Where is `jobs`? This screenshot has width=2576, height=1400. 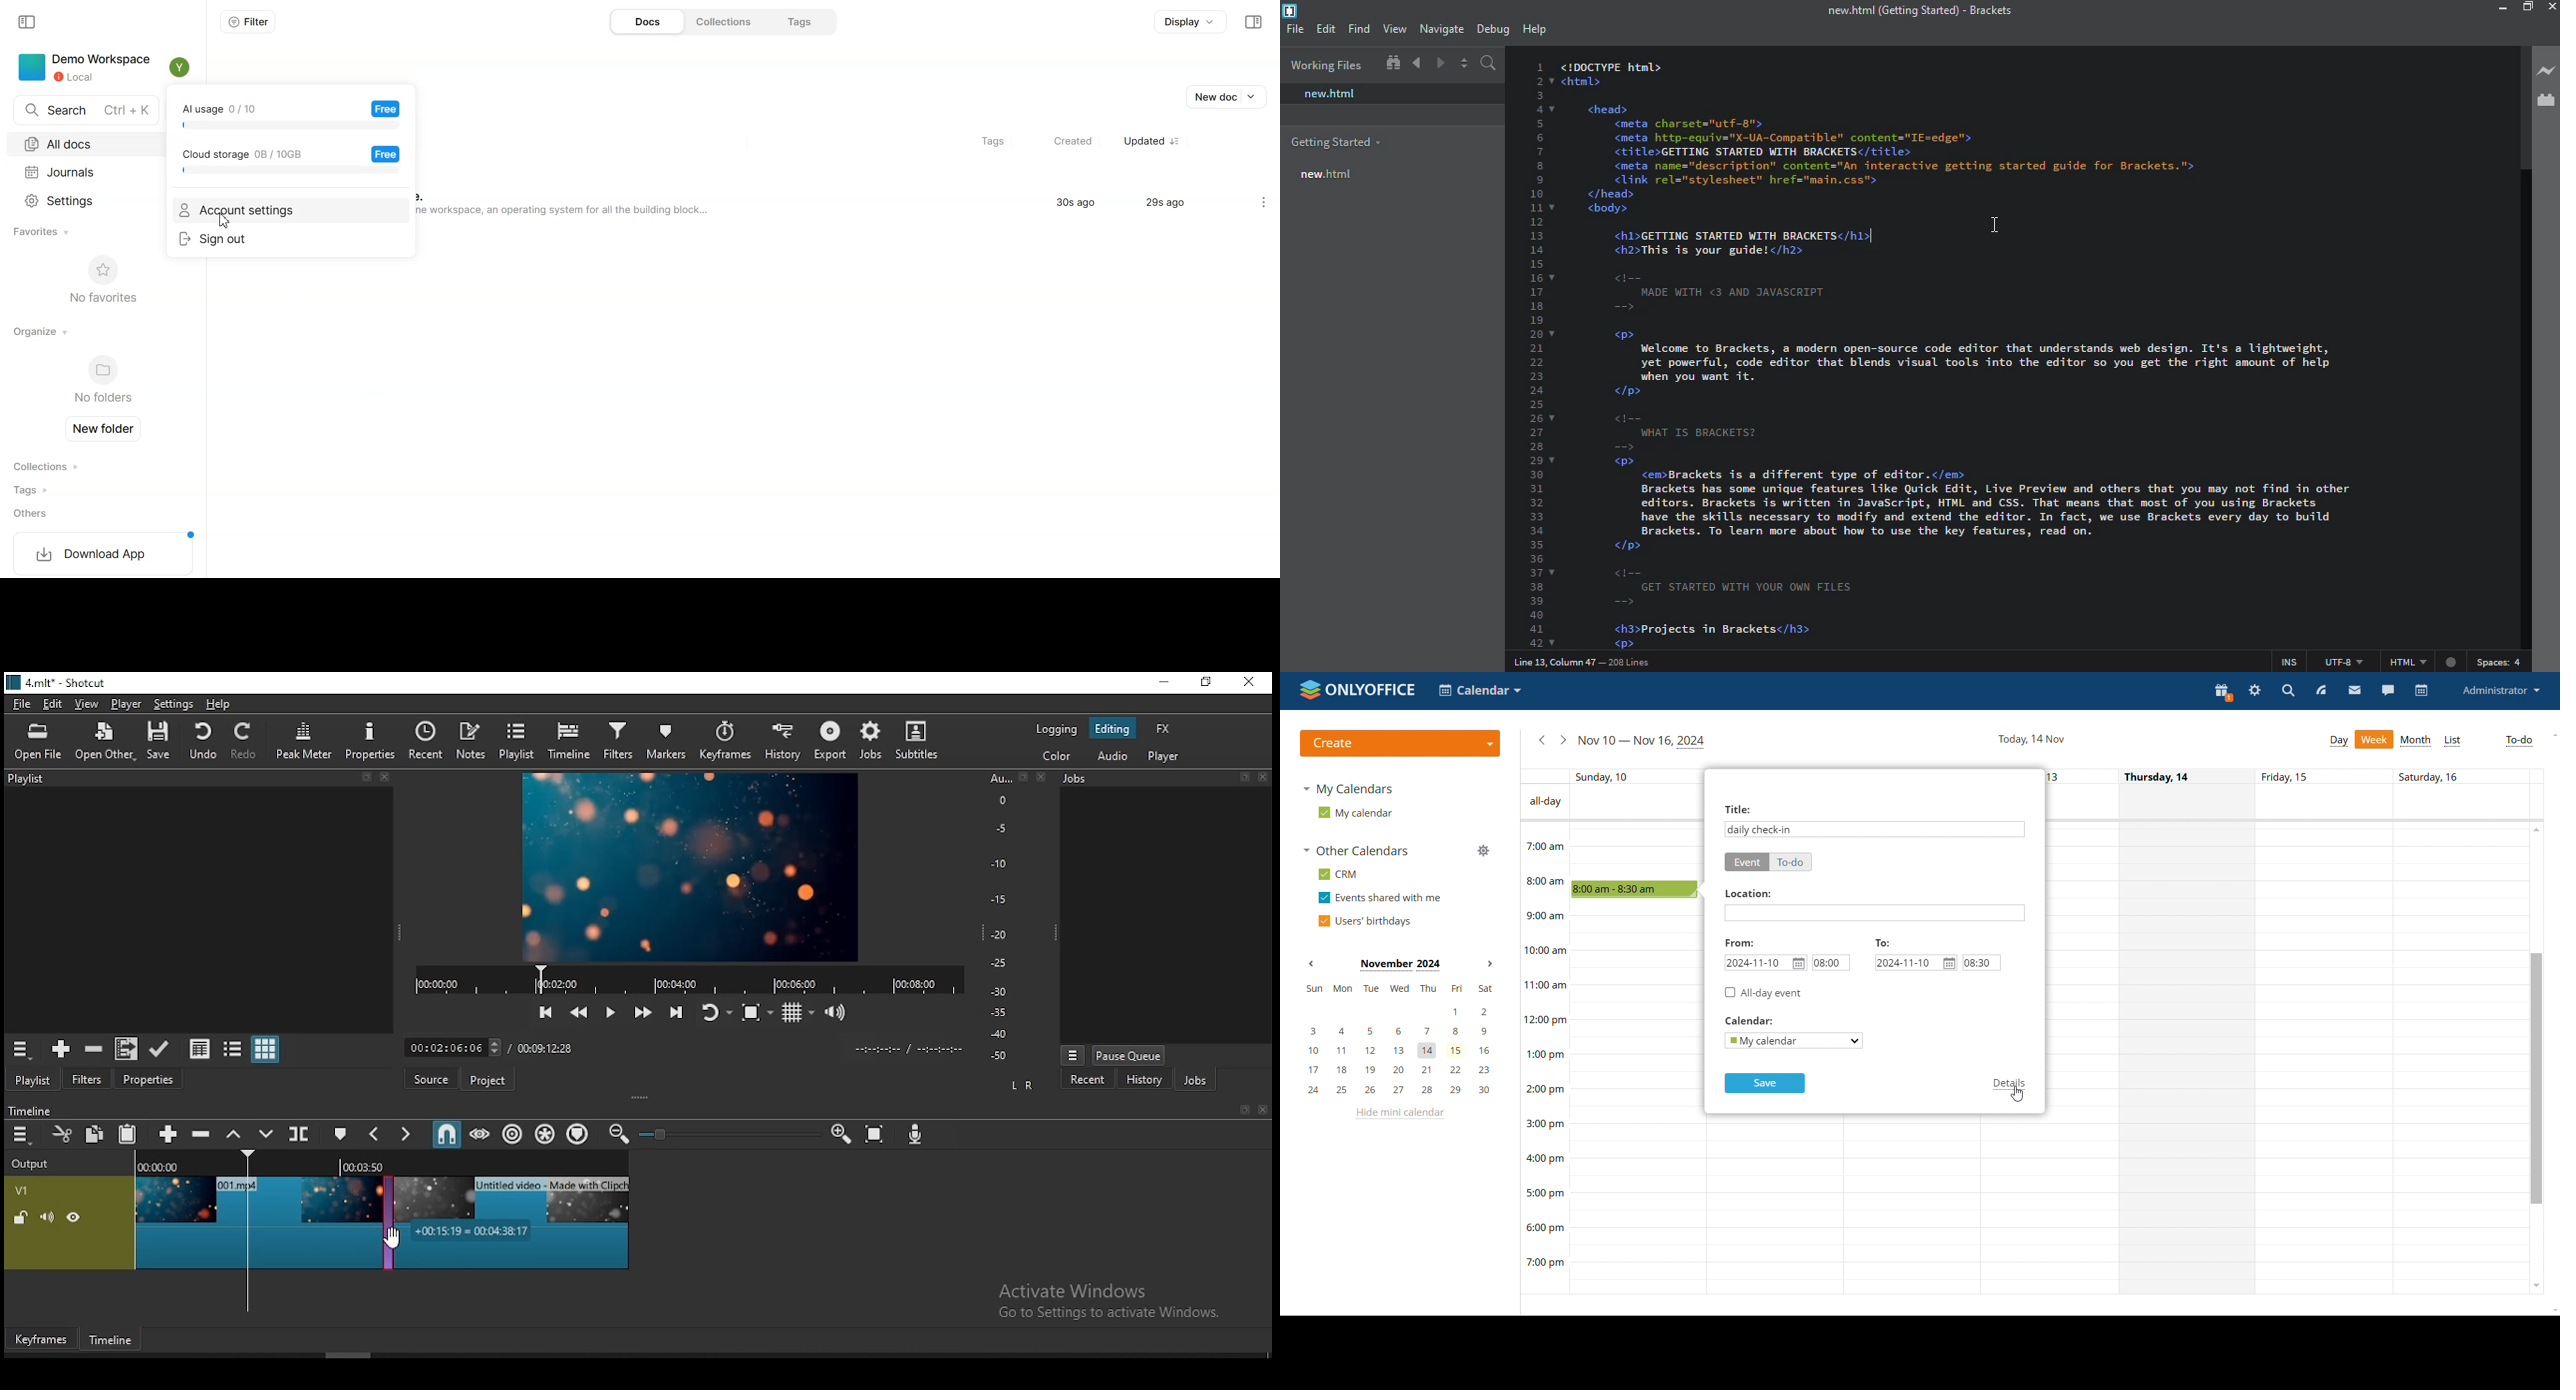 jobs is located at coordinates (869, 741).